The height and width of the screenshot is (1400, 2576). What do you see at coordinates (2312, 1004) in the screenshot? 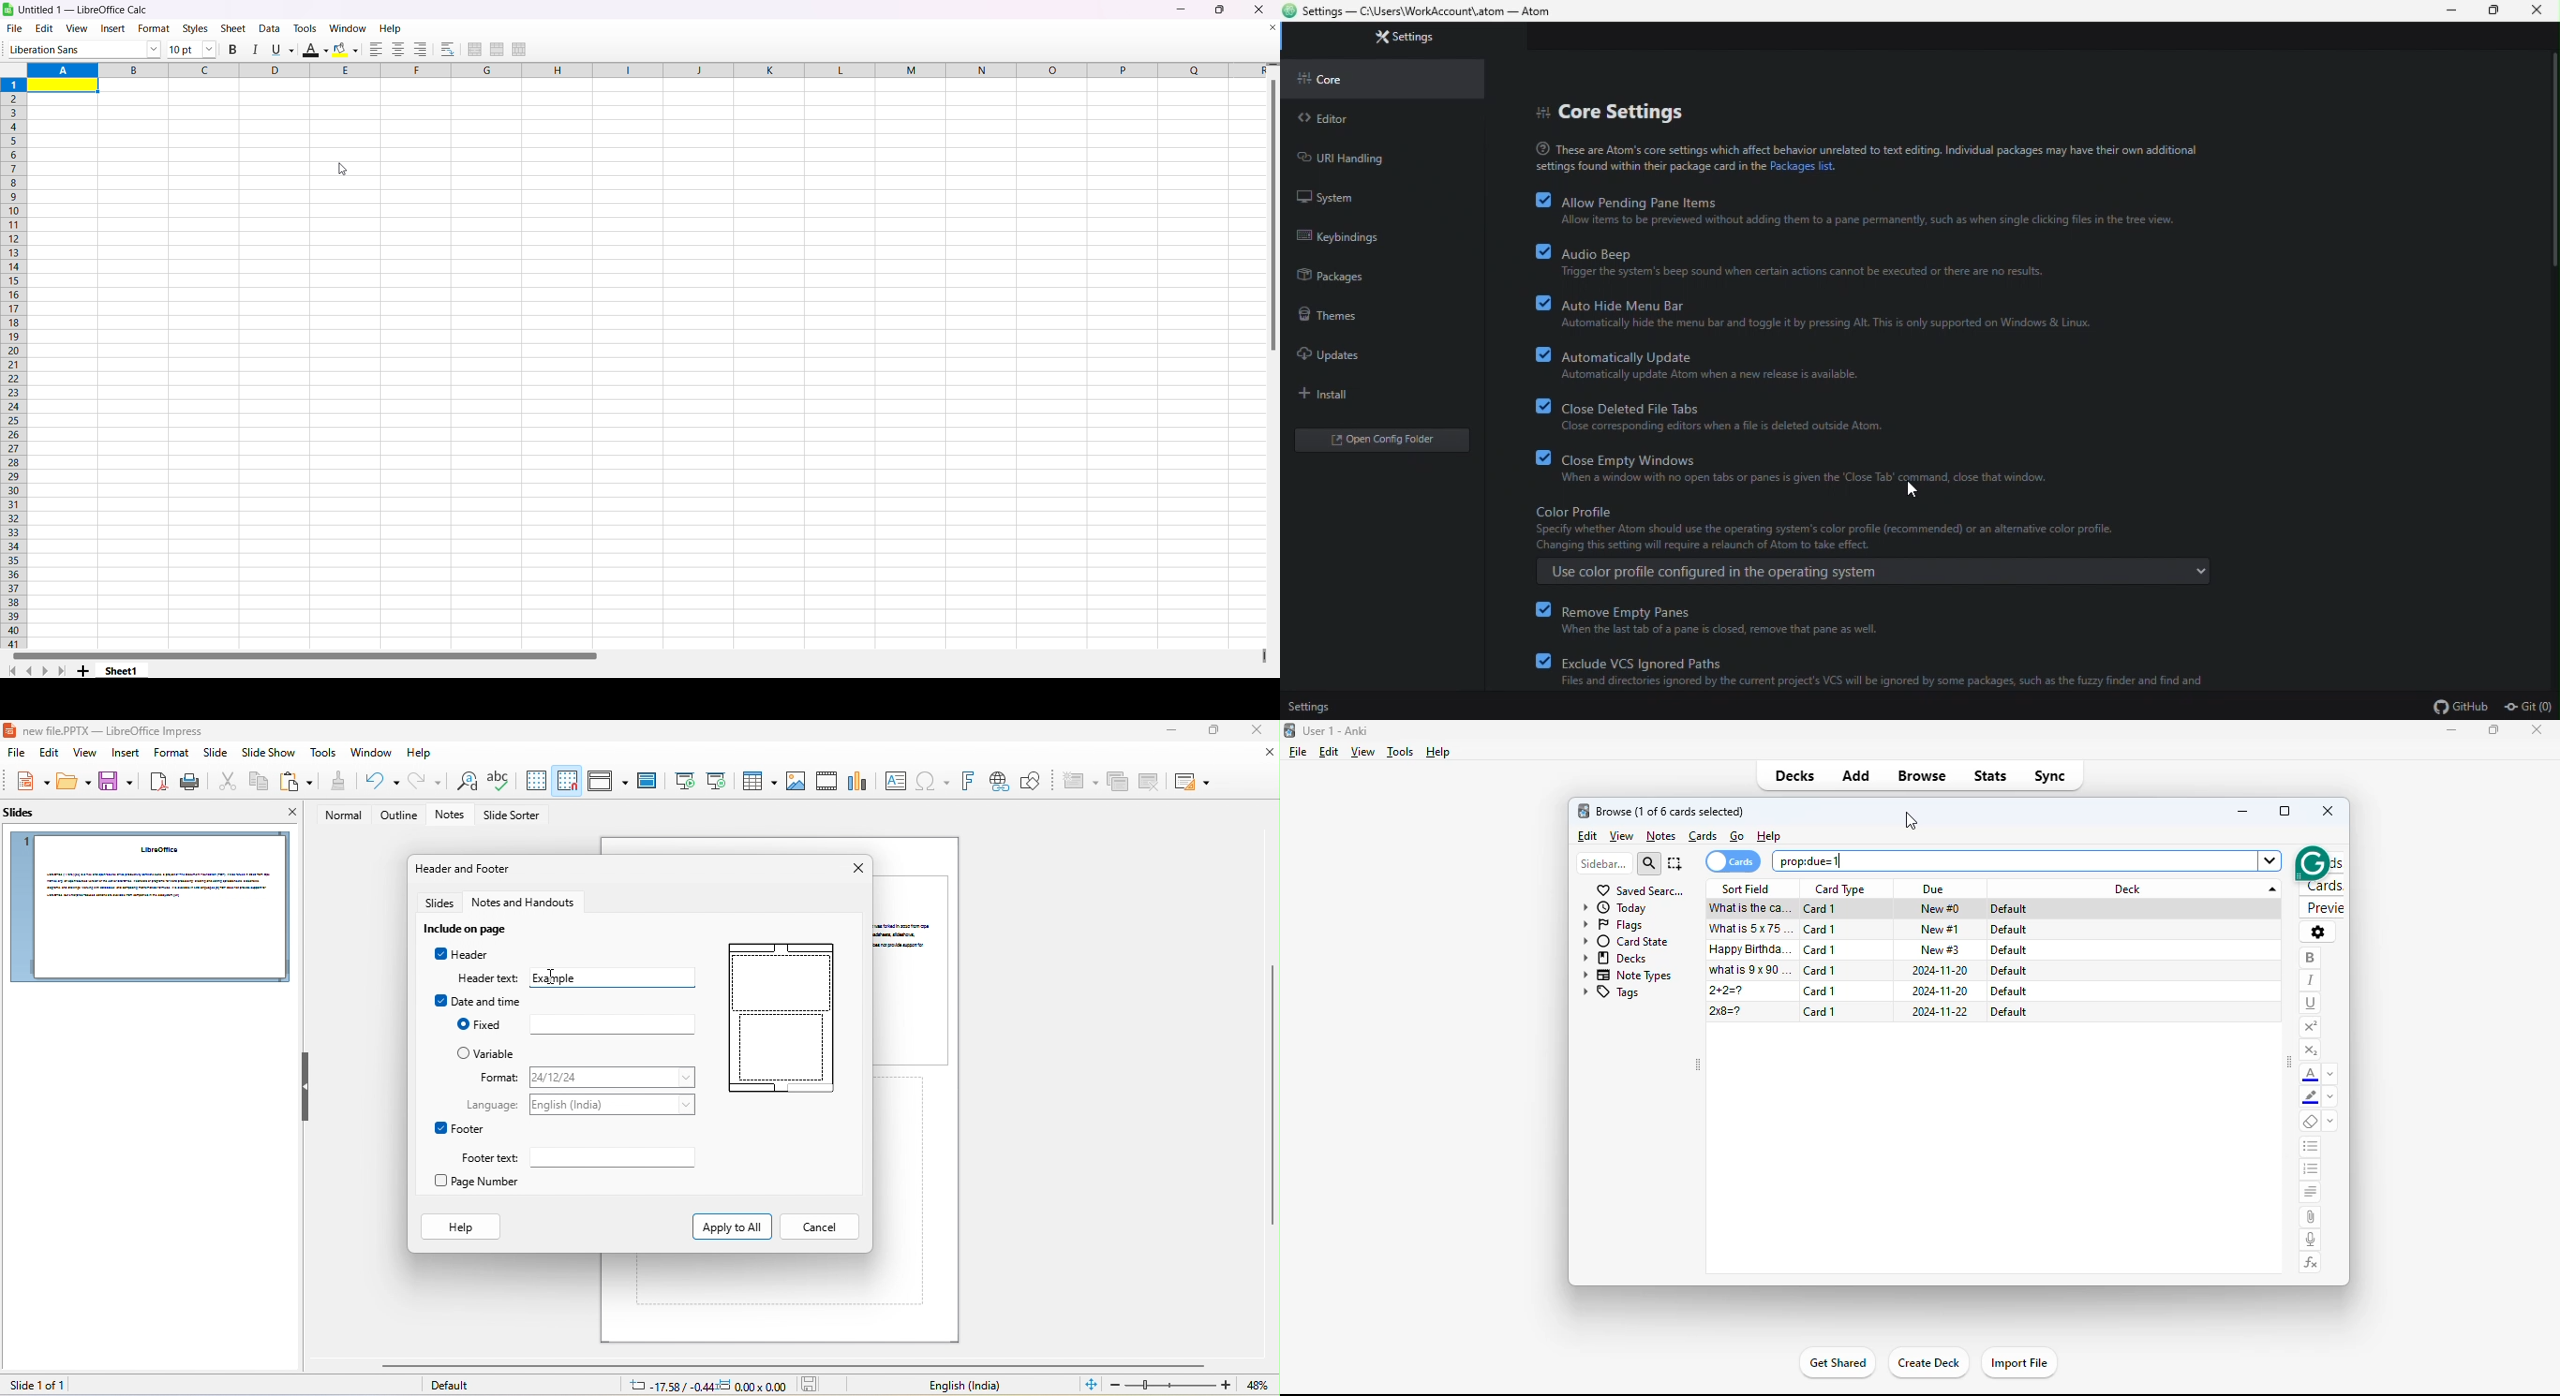
I see `underline` at bounding box center [2312, 1004].